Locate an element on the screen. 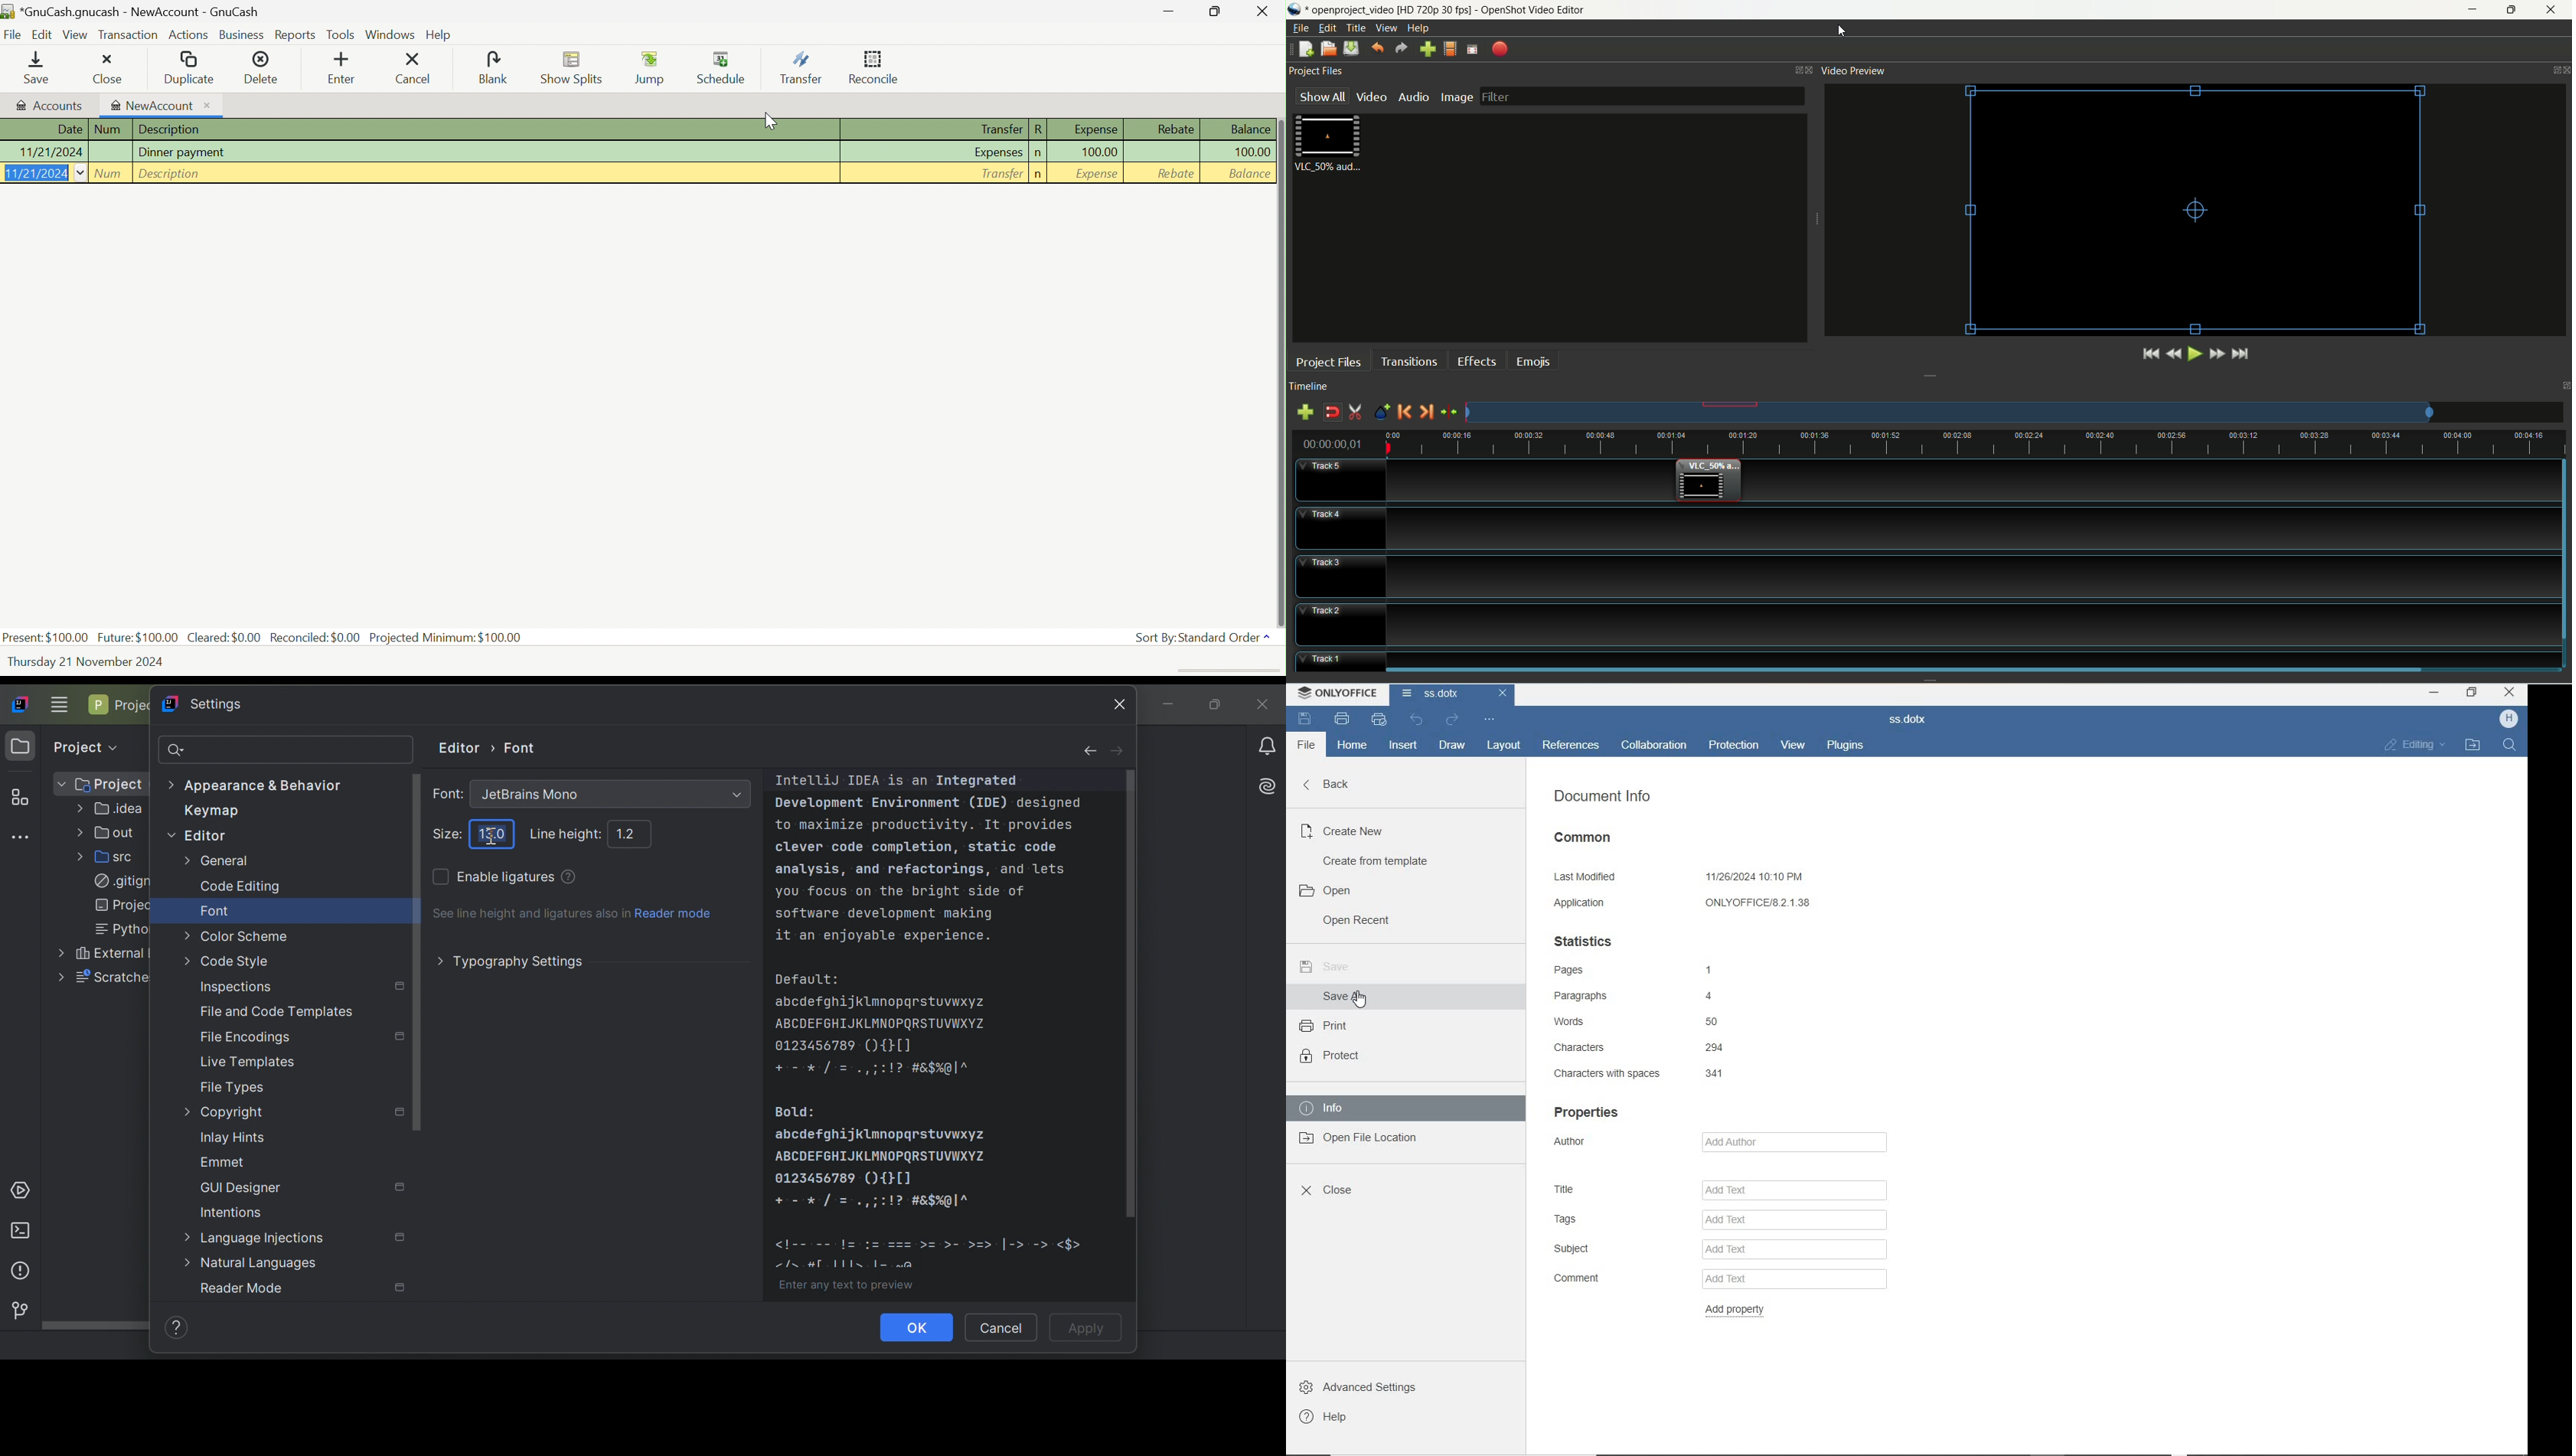 The image size is (2576, 1456). OPEN FILE LOCATION is located at coordinates (1367, 1140).